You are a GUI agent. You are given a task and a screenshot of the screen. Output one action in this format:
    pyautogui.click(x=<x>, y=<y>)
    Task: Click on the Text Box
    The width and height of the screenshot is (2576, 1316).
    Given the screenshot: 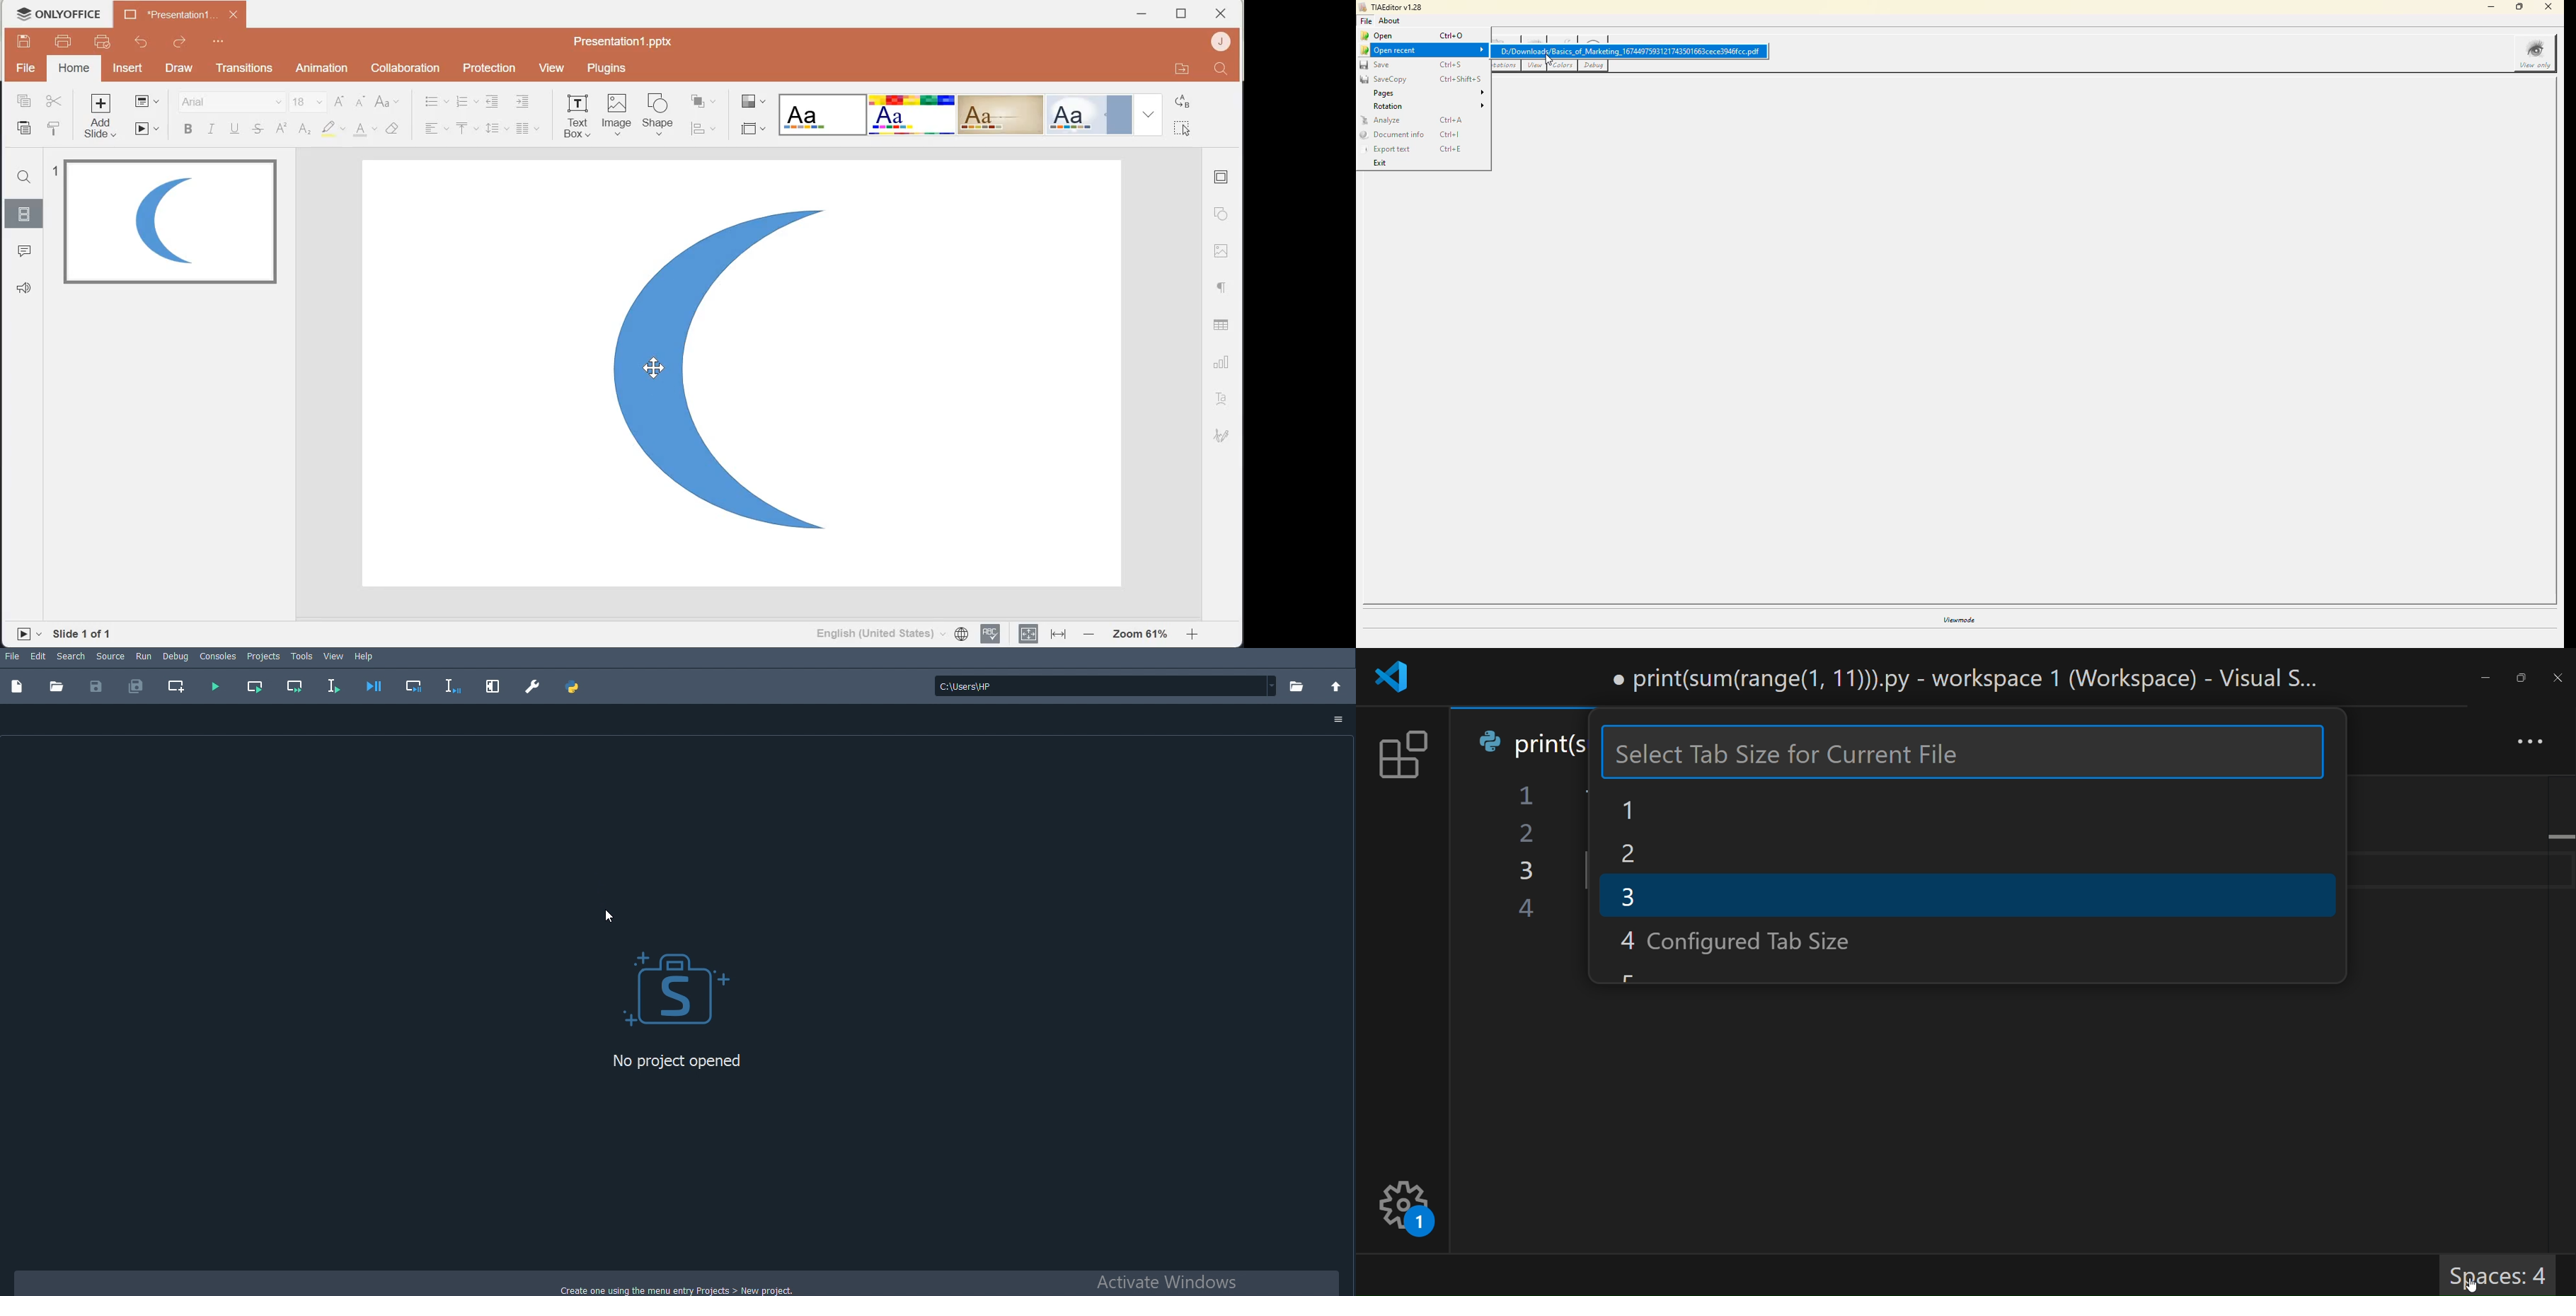 What is the action you would take?
    pyautogui.click(x=576, y=114)
    